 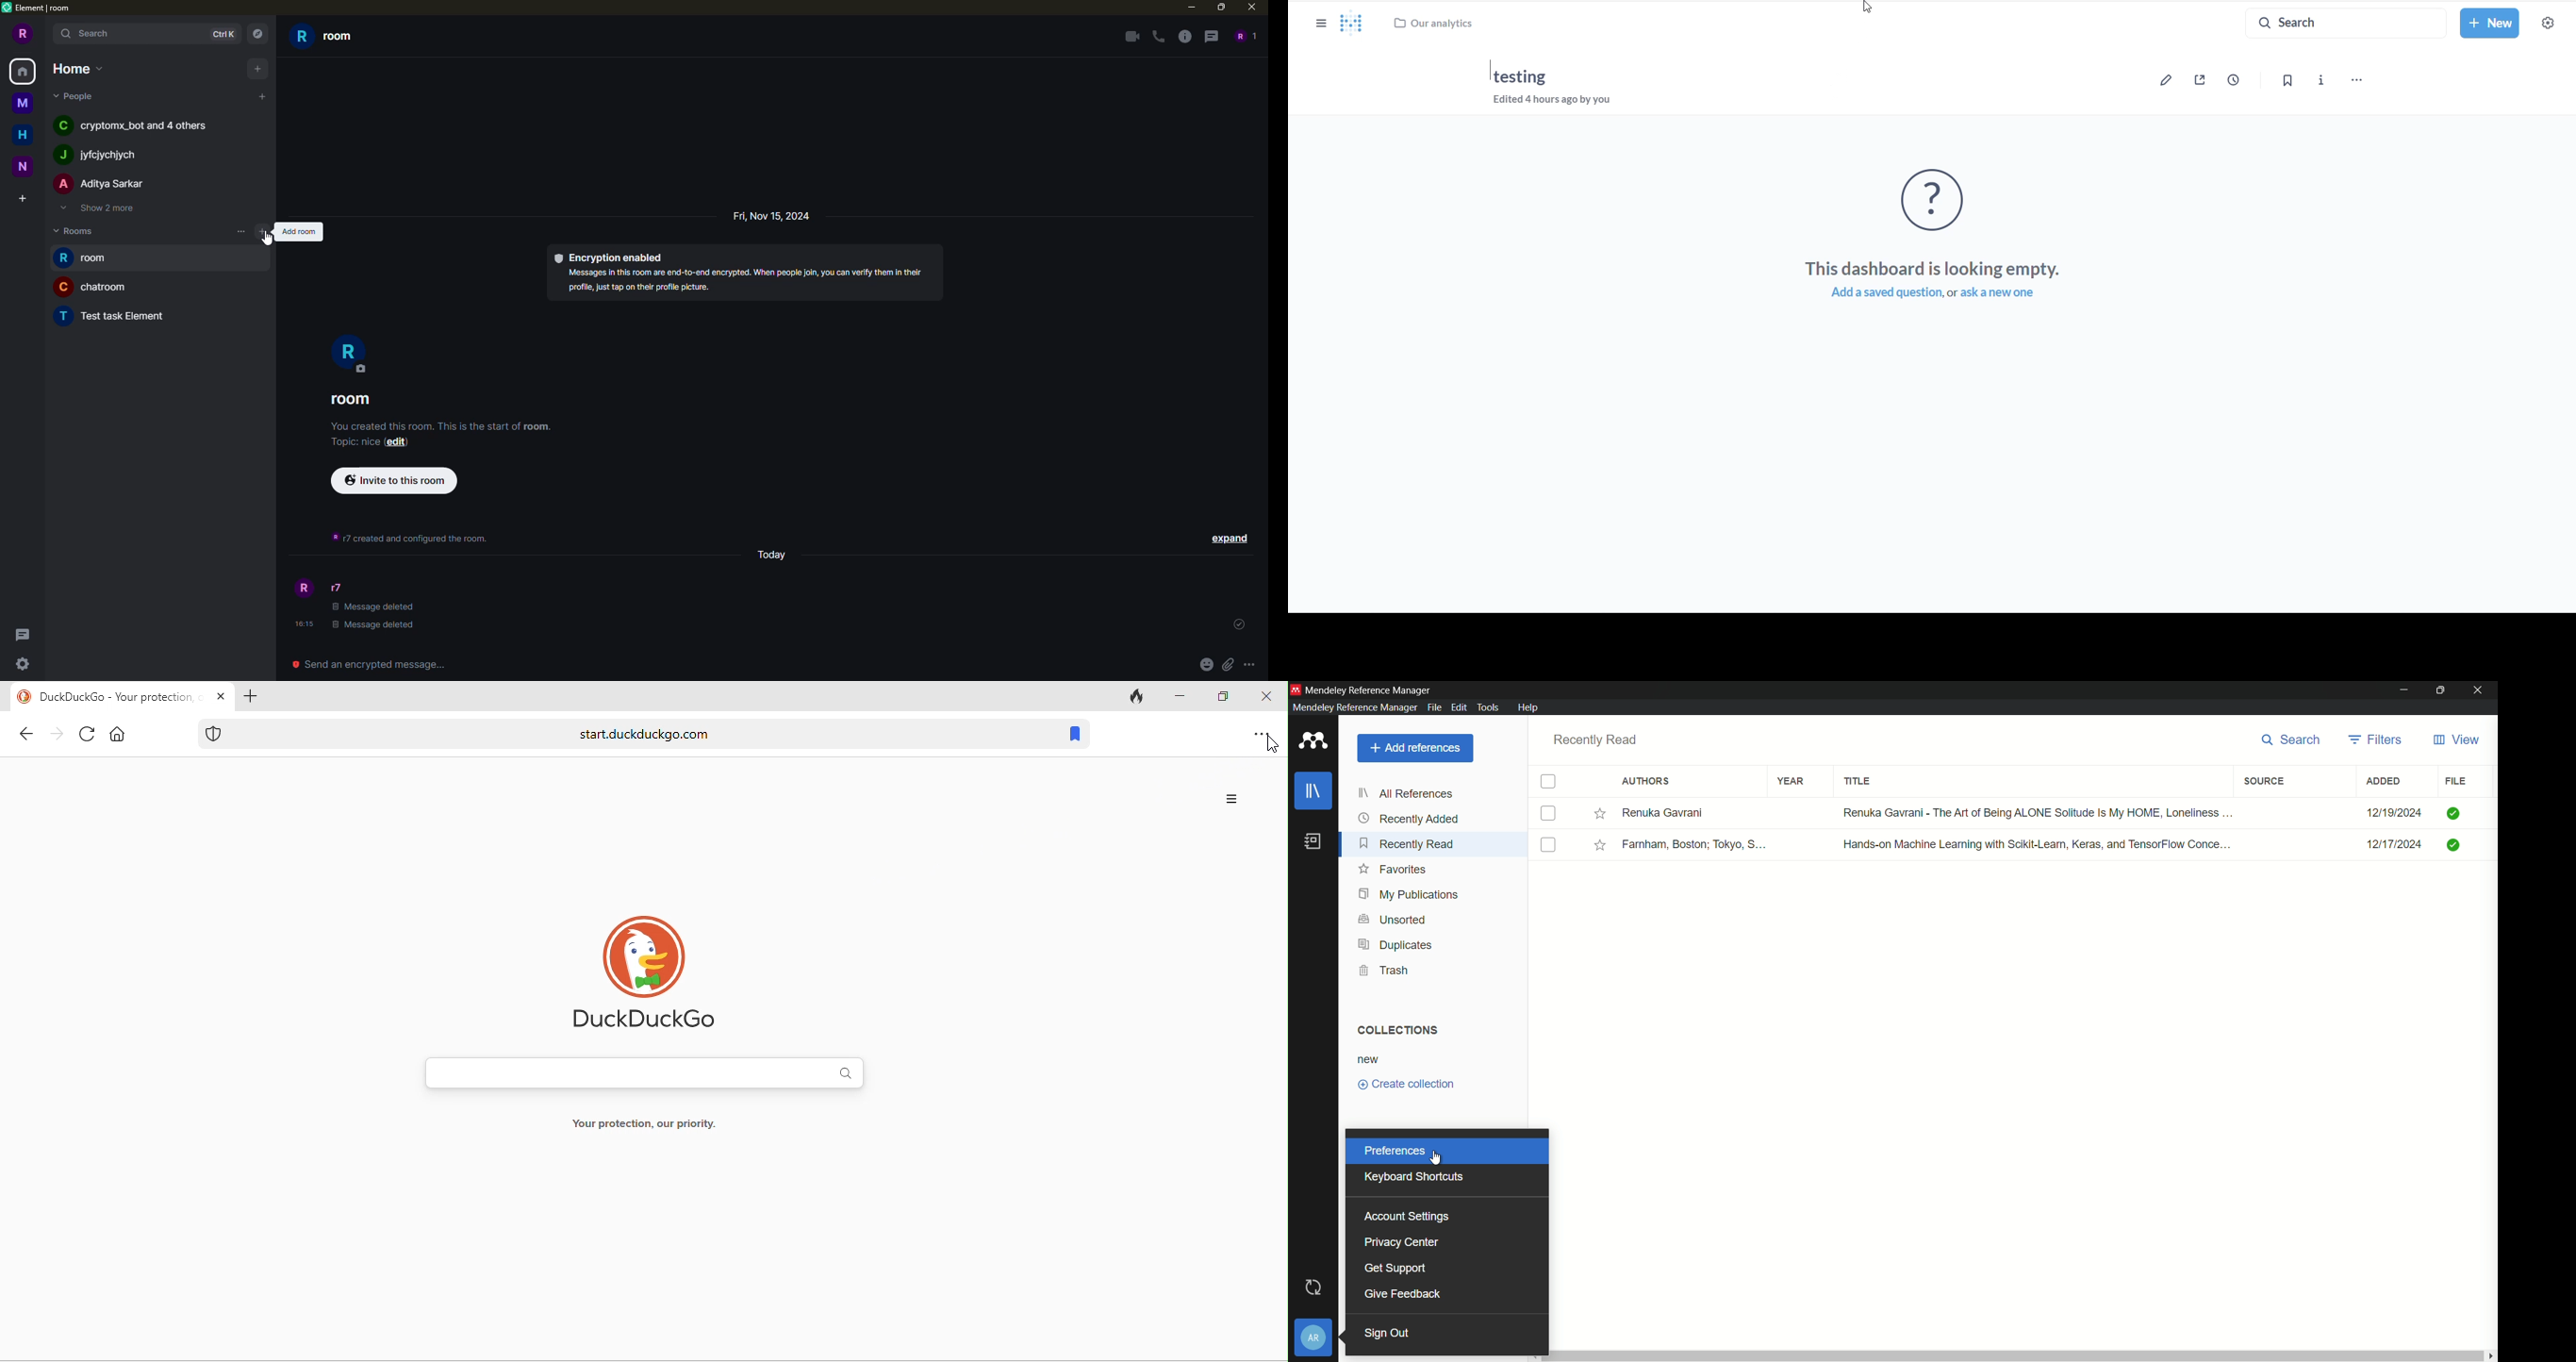 What do you see at coordinates (1549, 782) in the screenshot?
I see `check box` at bounding box center [1549, 782].